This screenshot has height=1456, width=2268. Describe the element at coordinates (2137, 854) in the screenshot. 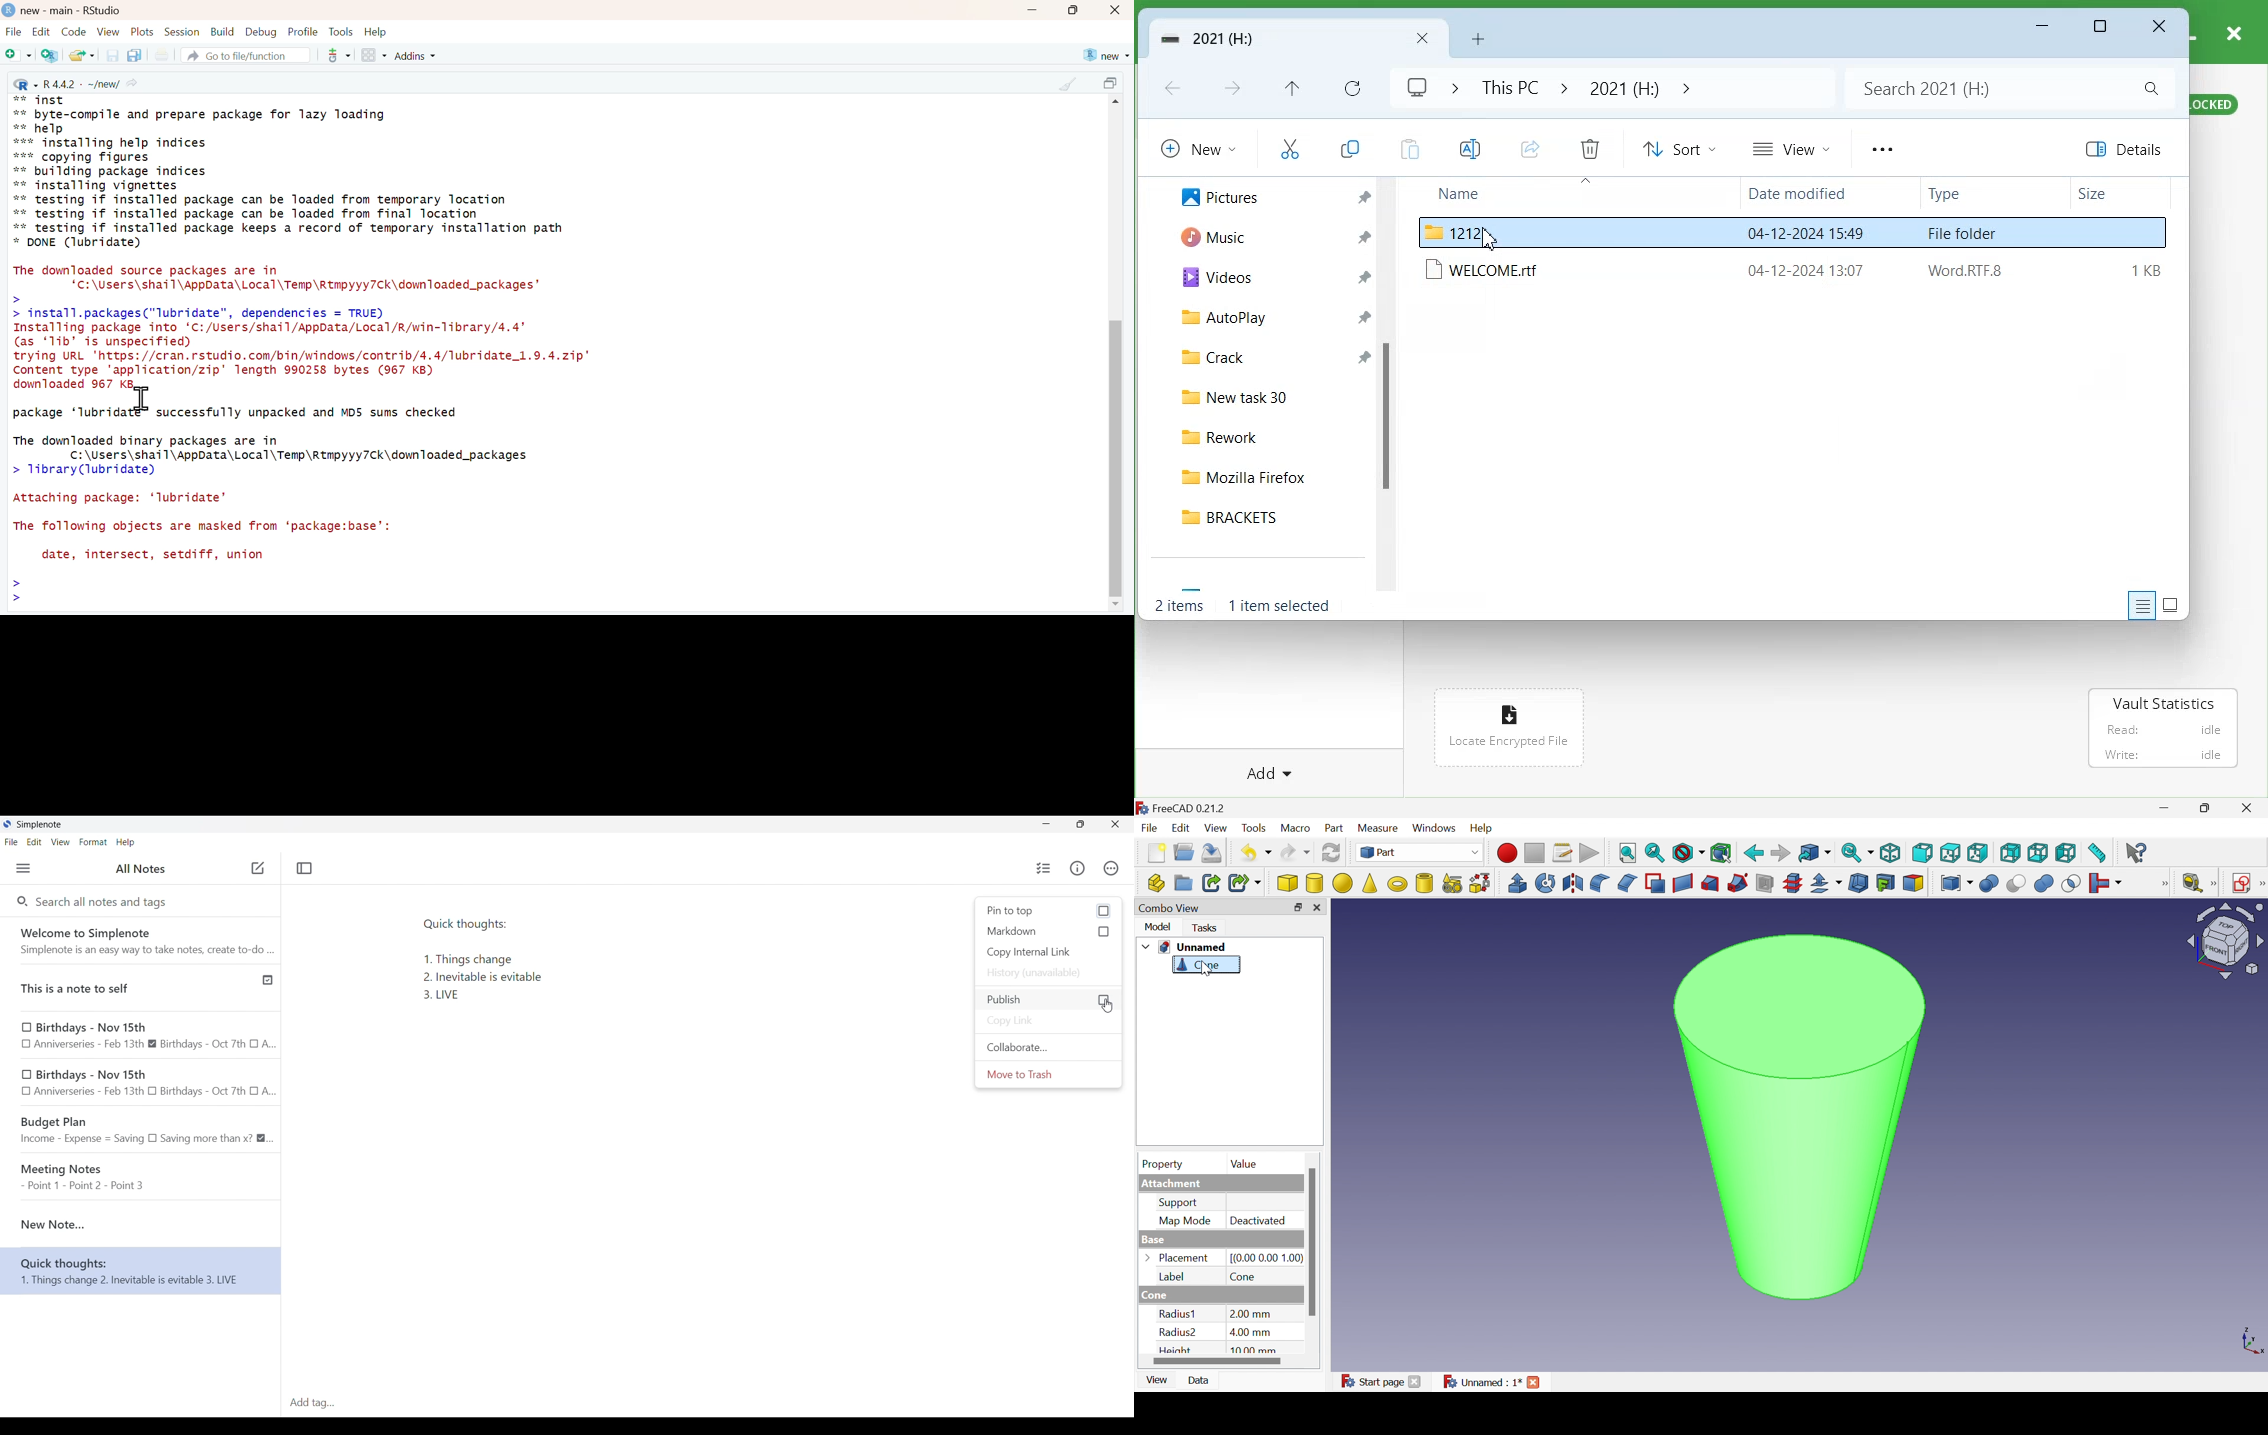

I see `What's this?` at that location.